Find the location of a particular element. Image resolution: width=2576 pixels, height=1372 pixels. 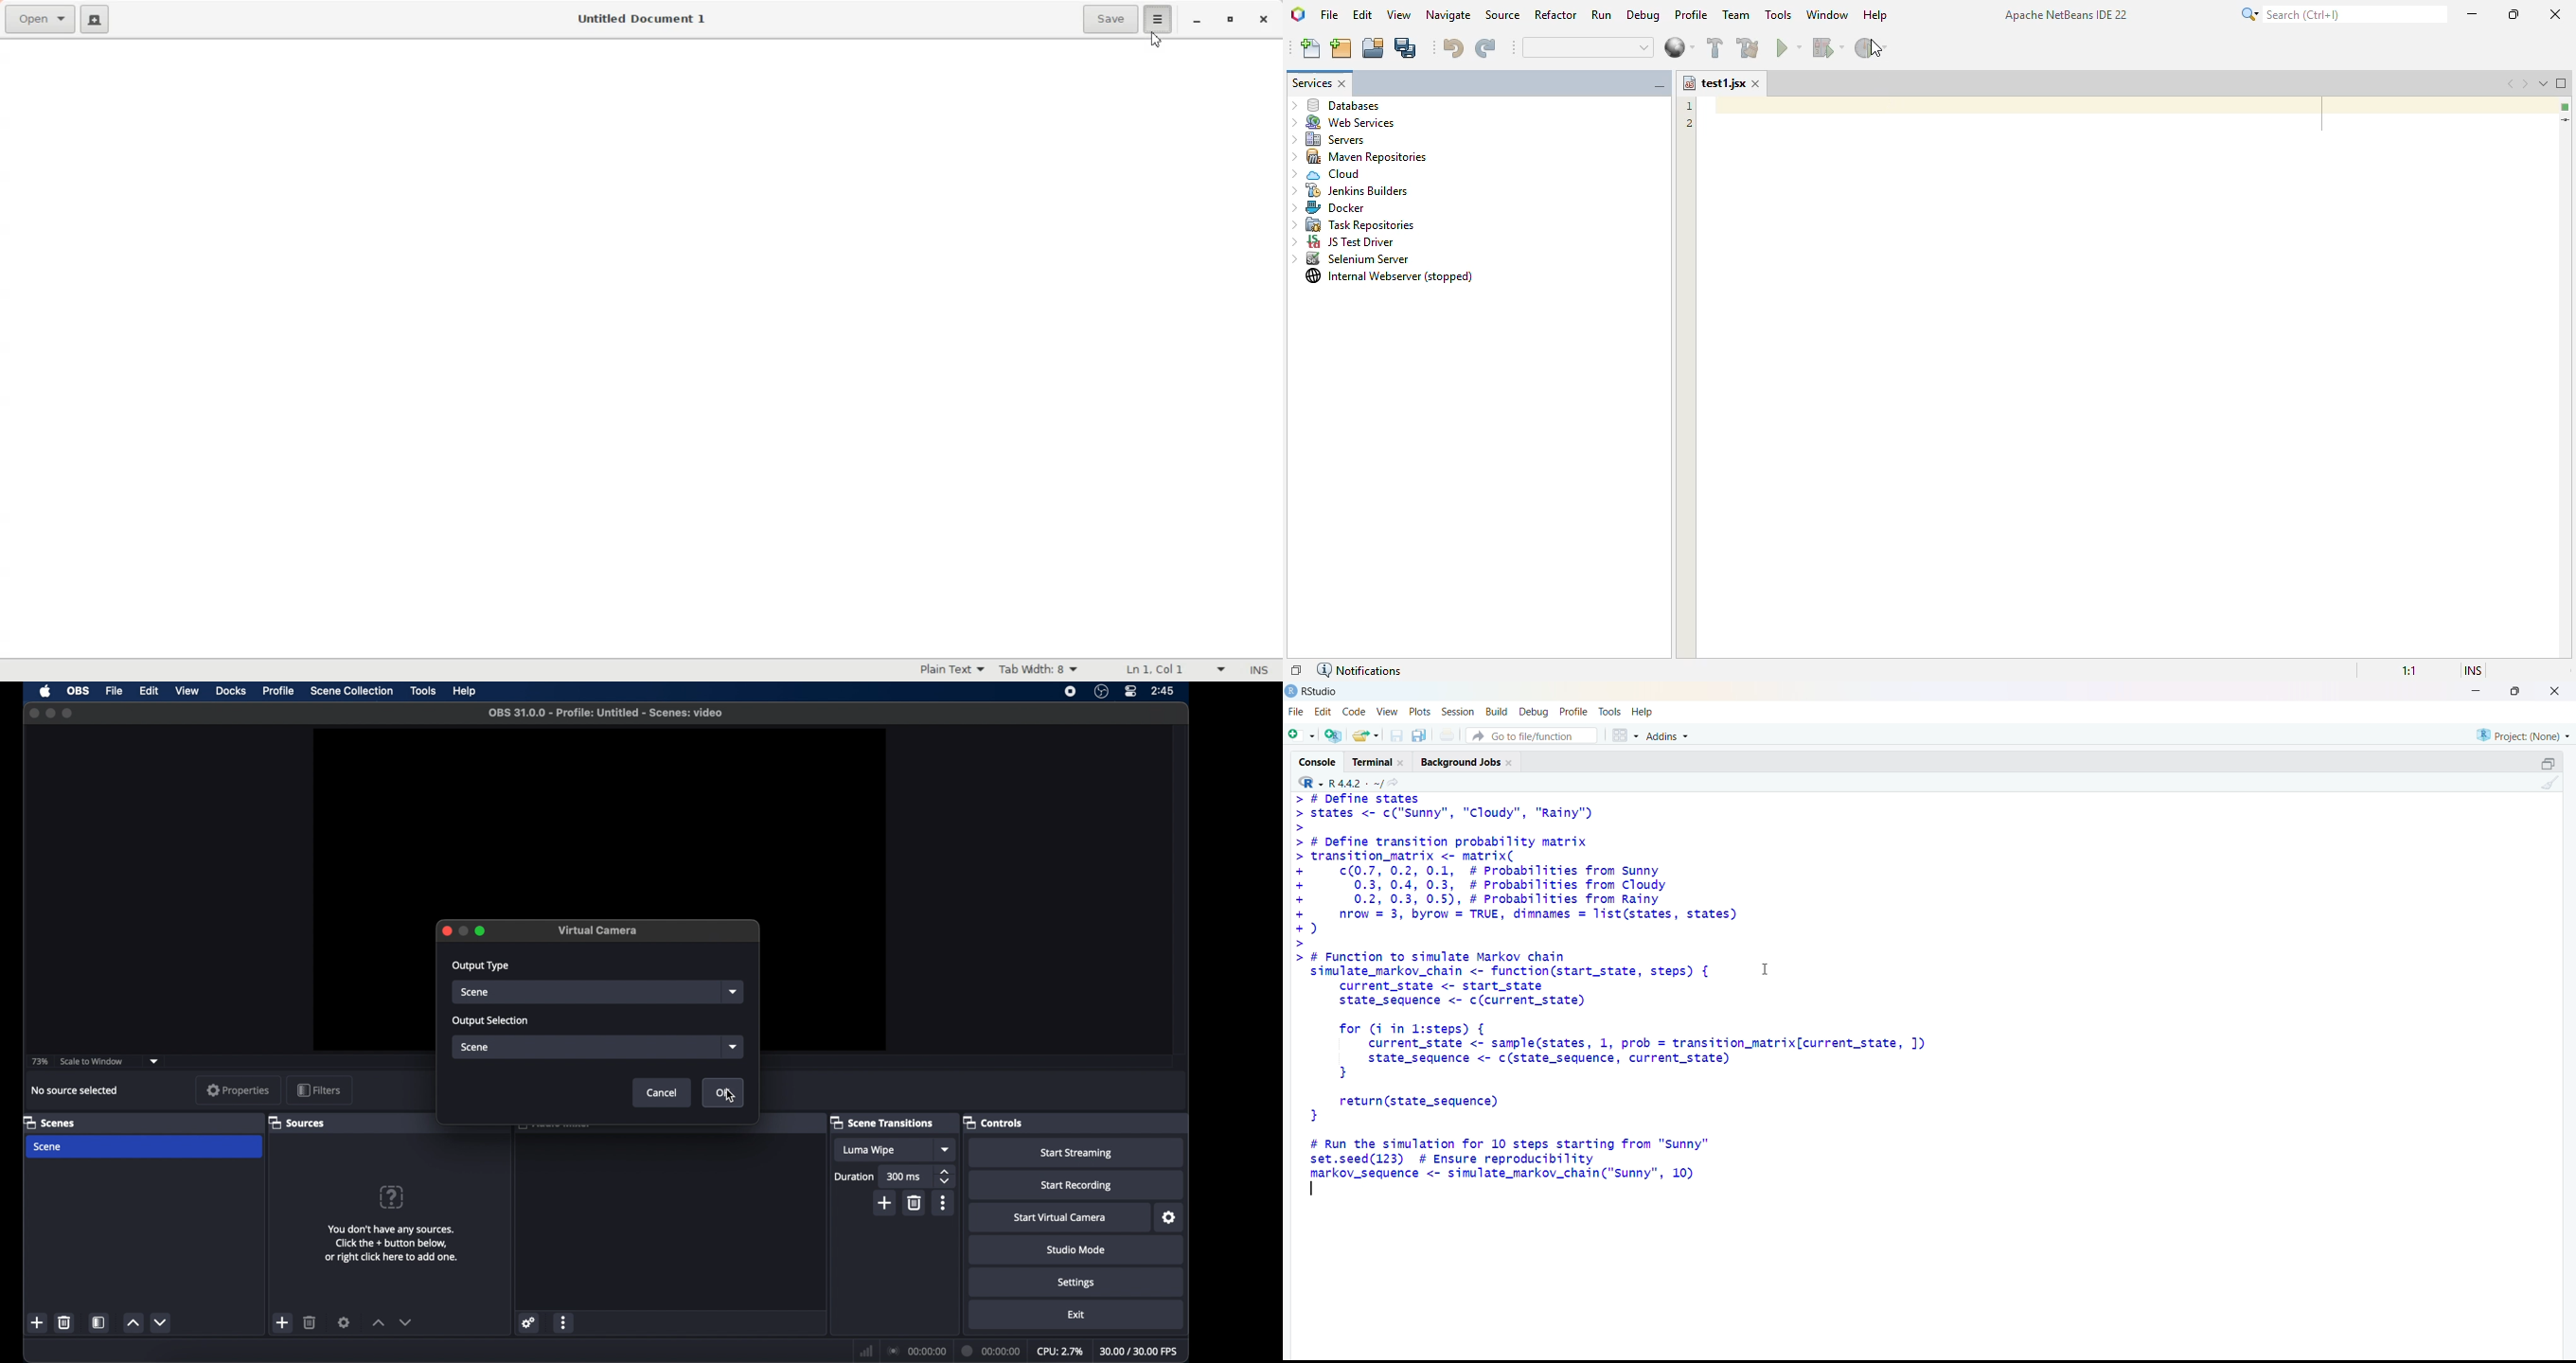

1 is located at coordinates (1690, 106).